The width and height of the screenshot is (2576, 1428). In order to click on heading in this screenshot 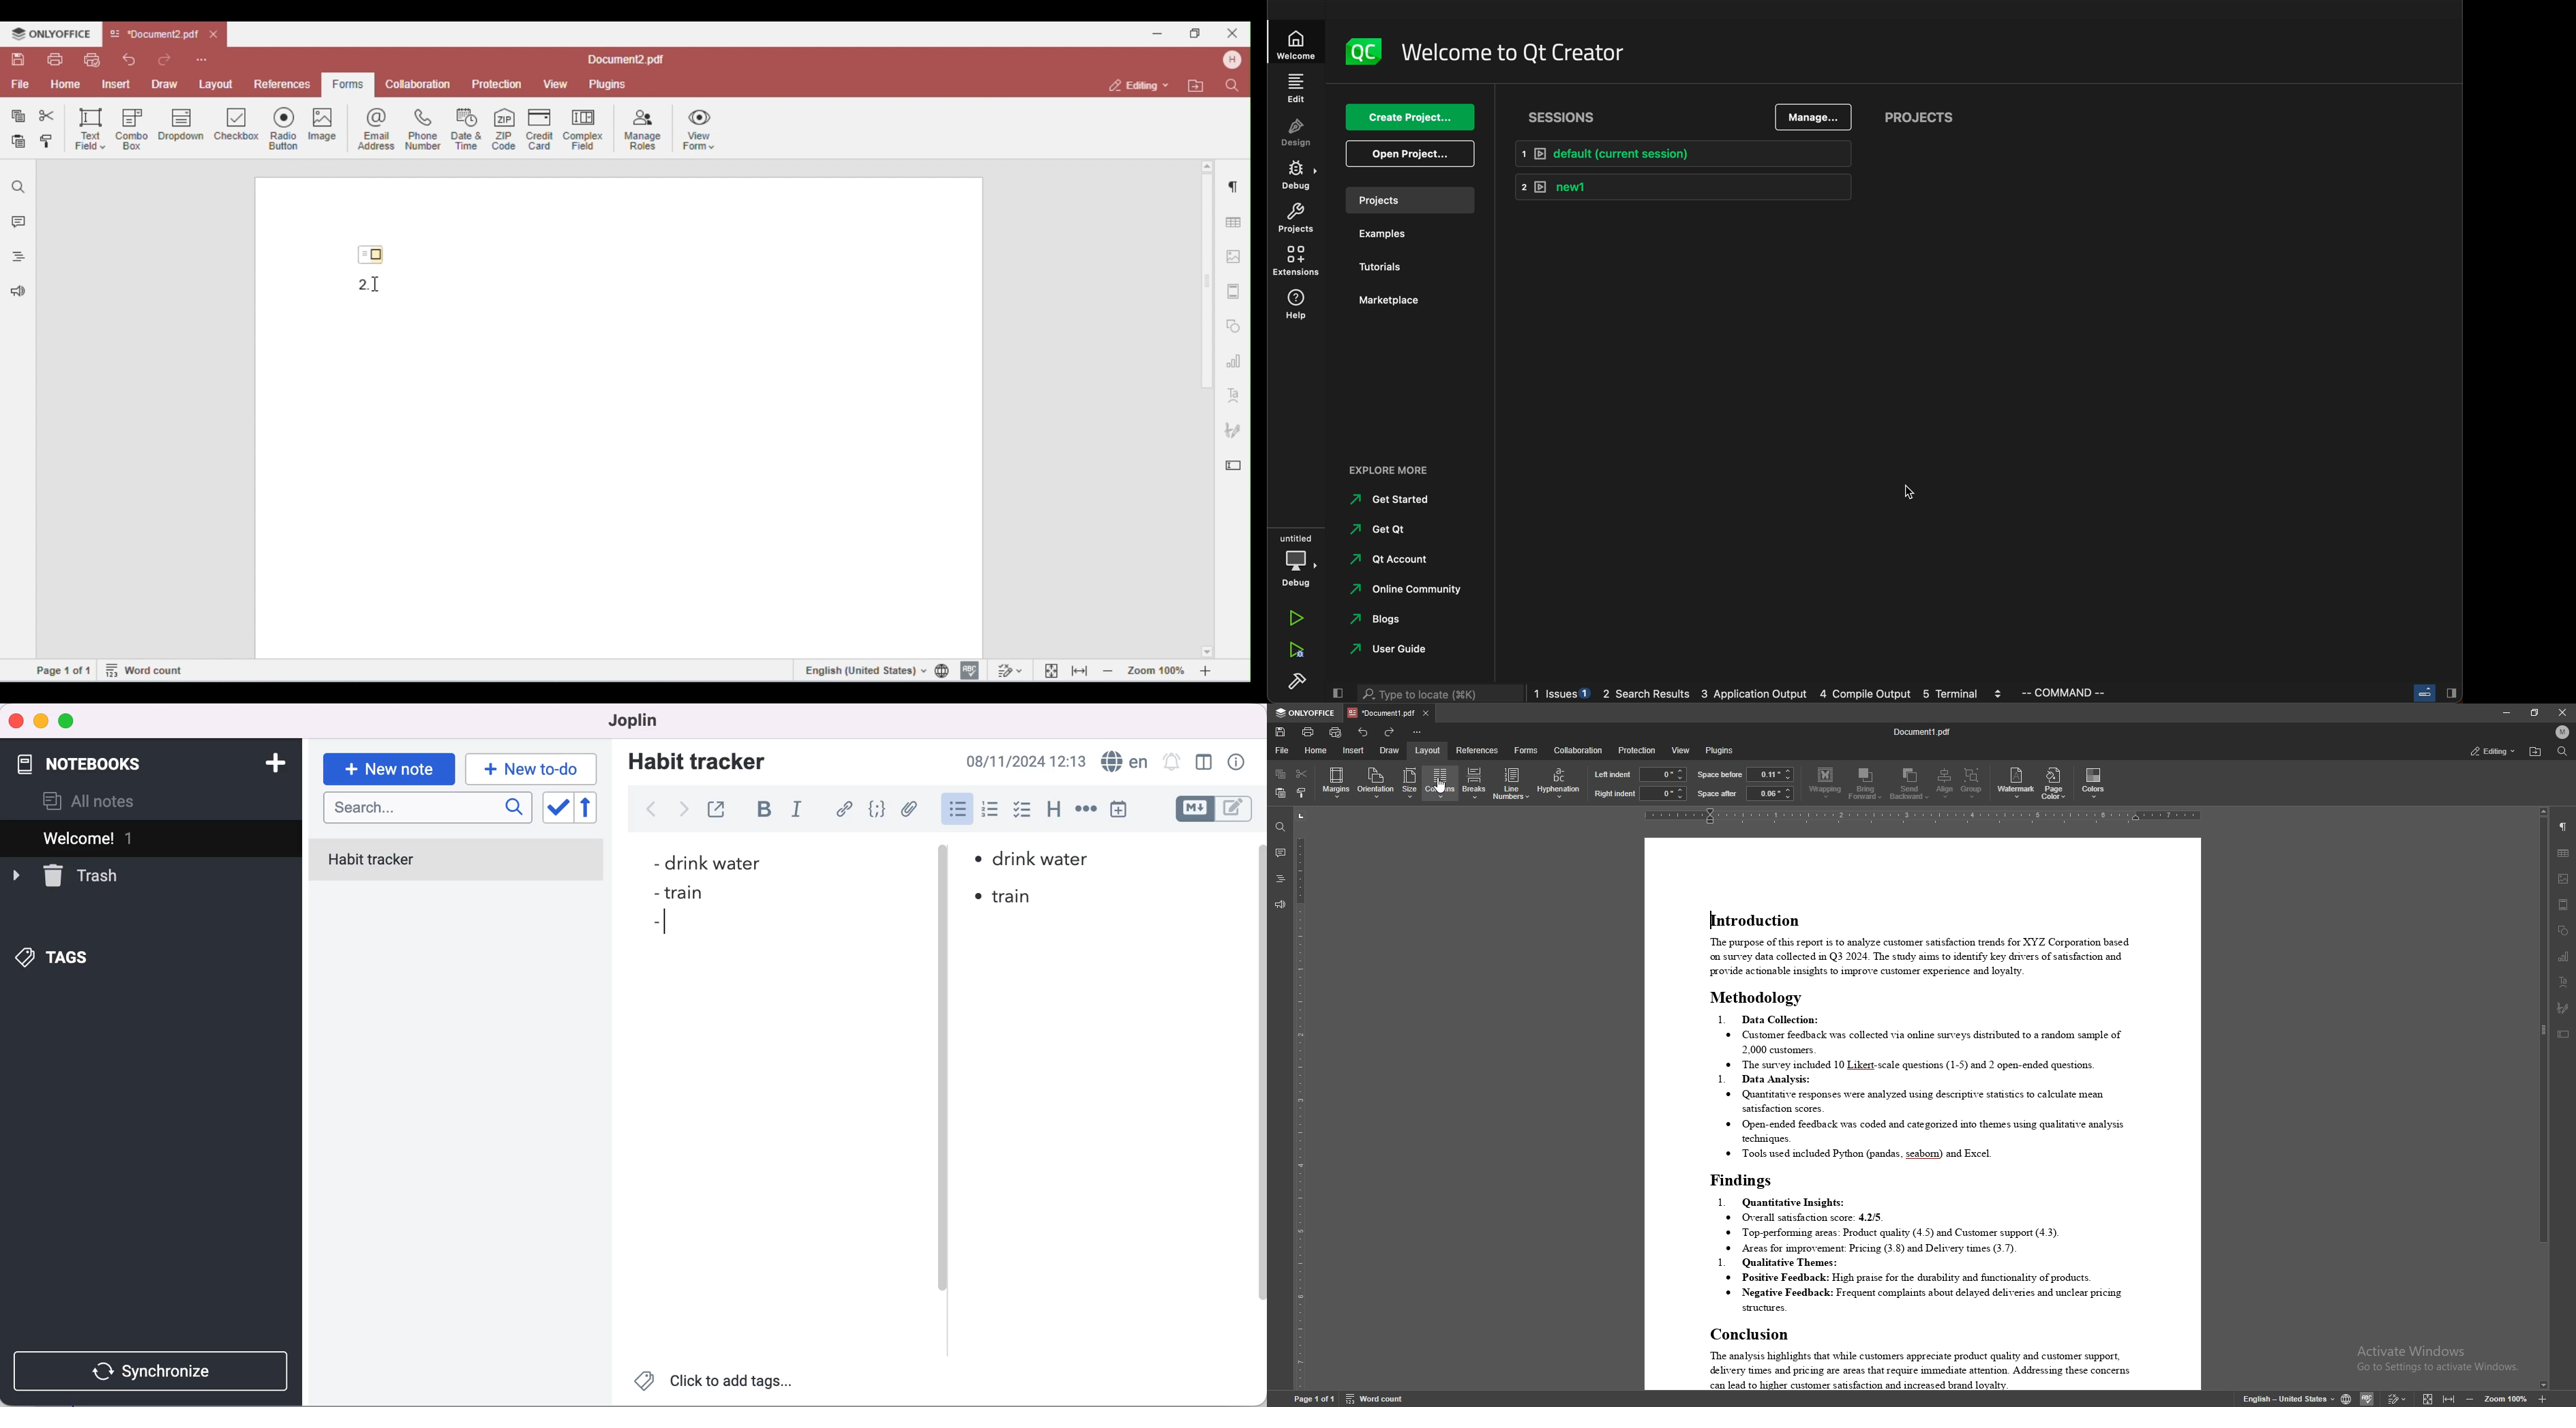, I will do `click(1055, 810)`.